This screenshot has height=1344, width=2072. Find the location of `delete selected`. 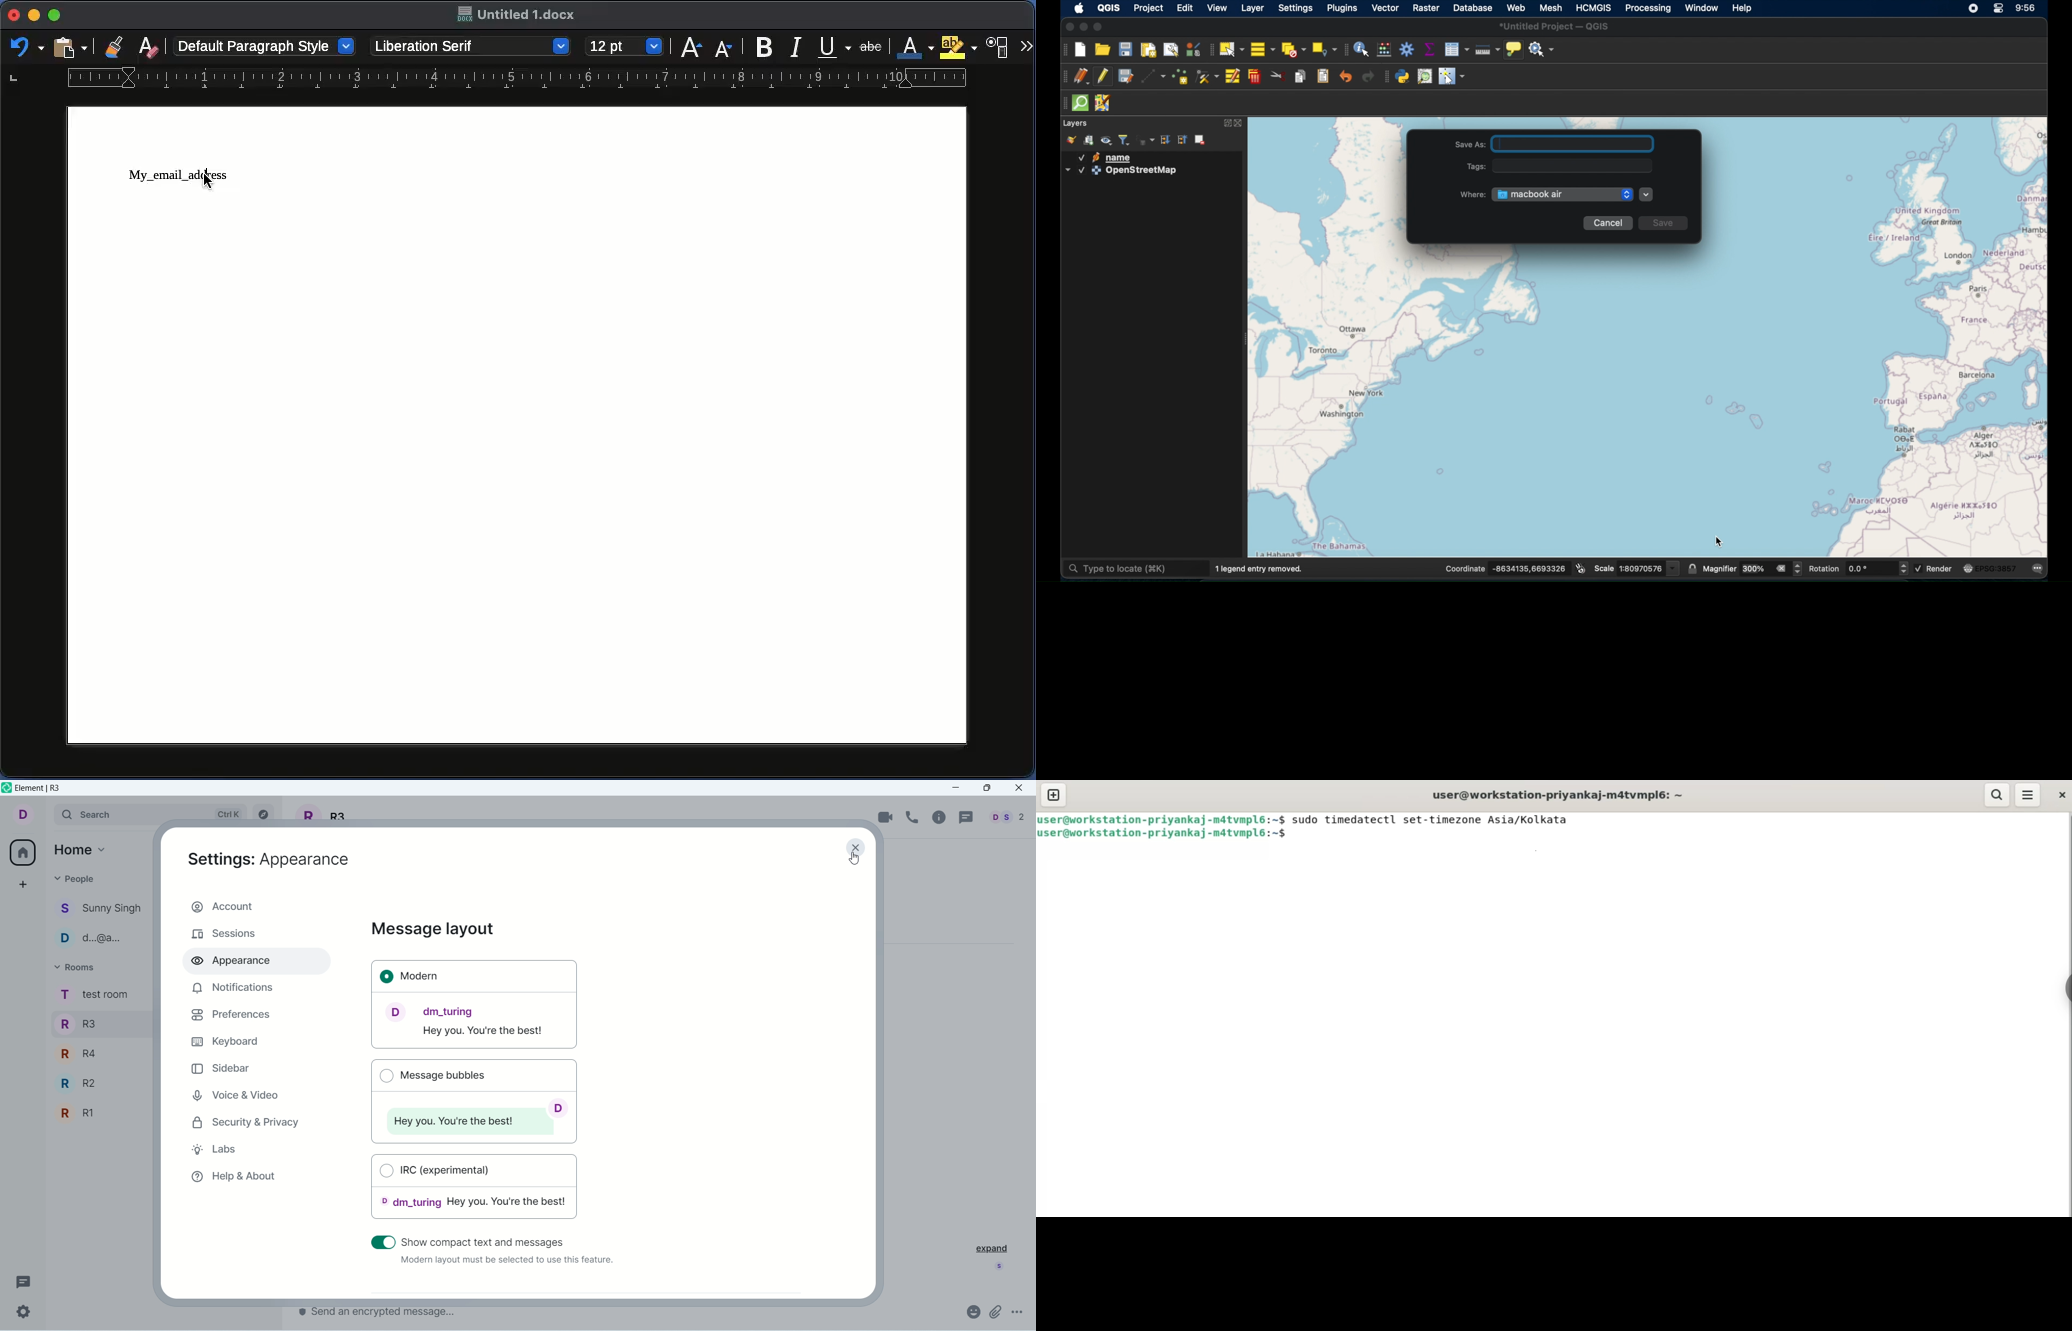

delete selected is located at coordinates (1255, 77).